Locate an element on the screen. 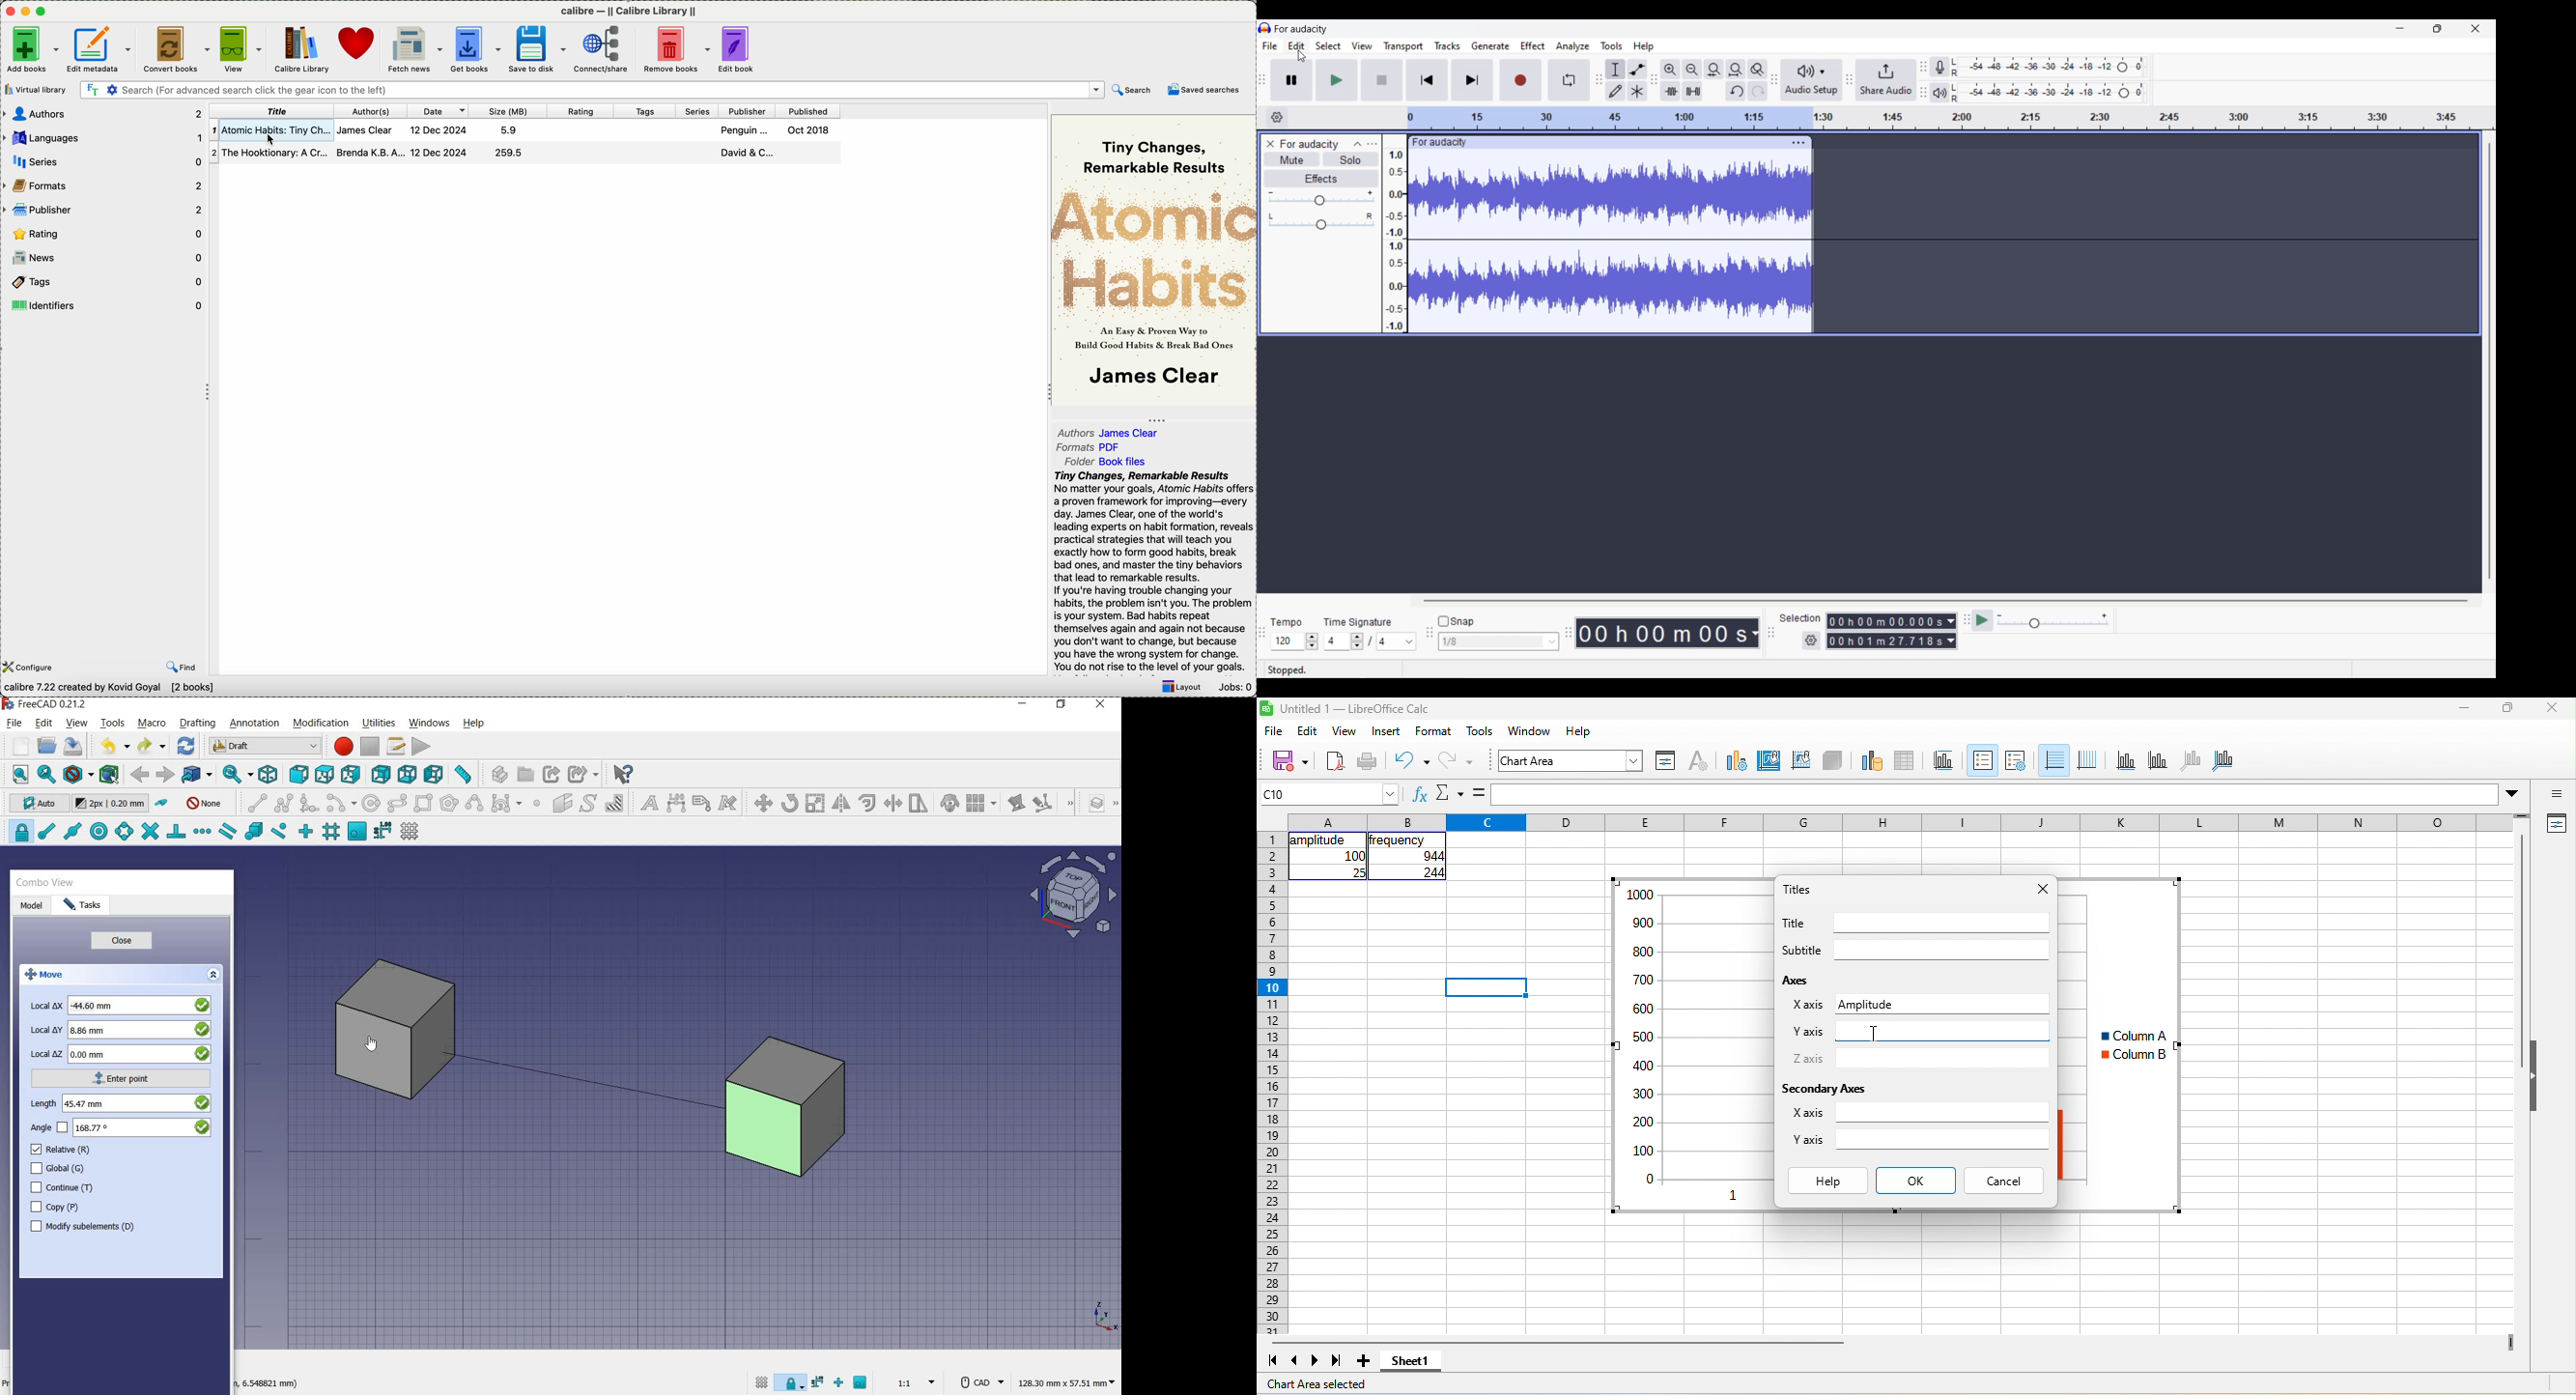 This screenshot has width=2576, height=1400. Envelop tool is located at coordinates (1638, 69).